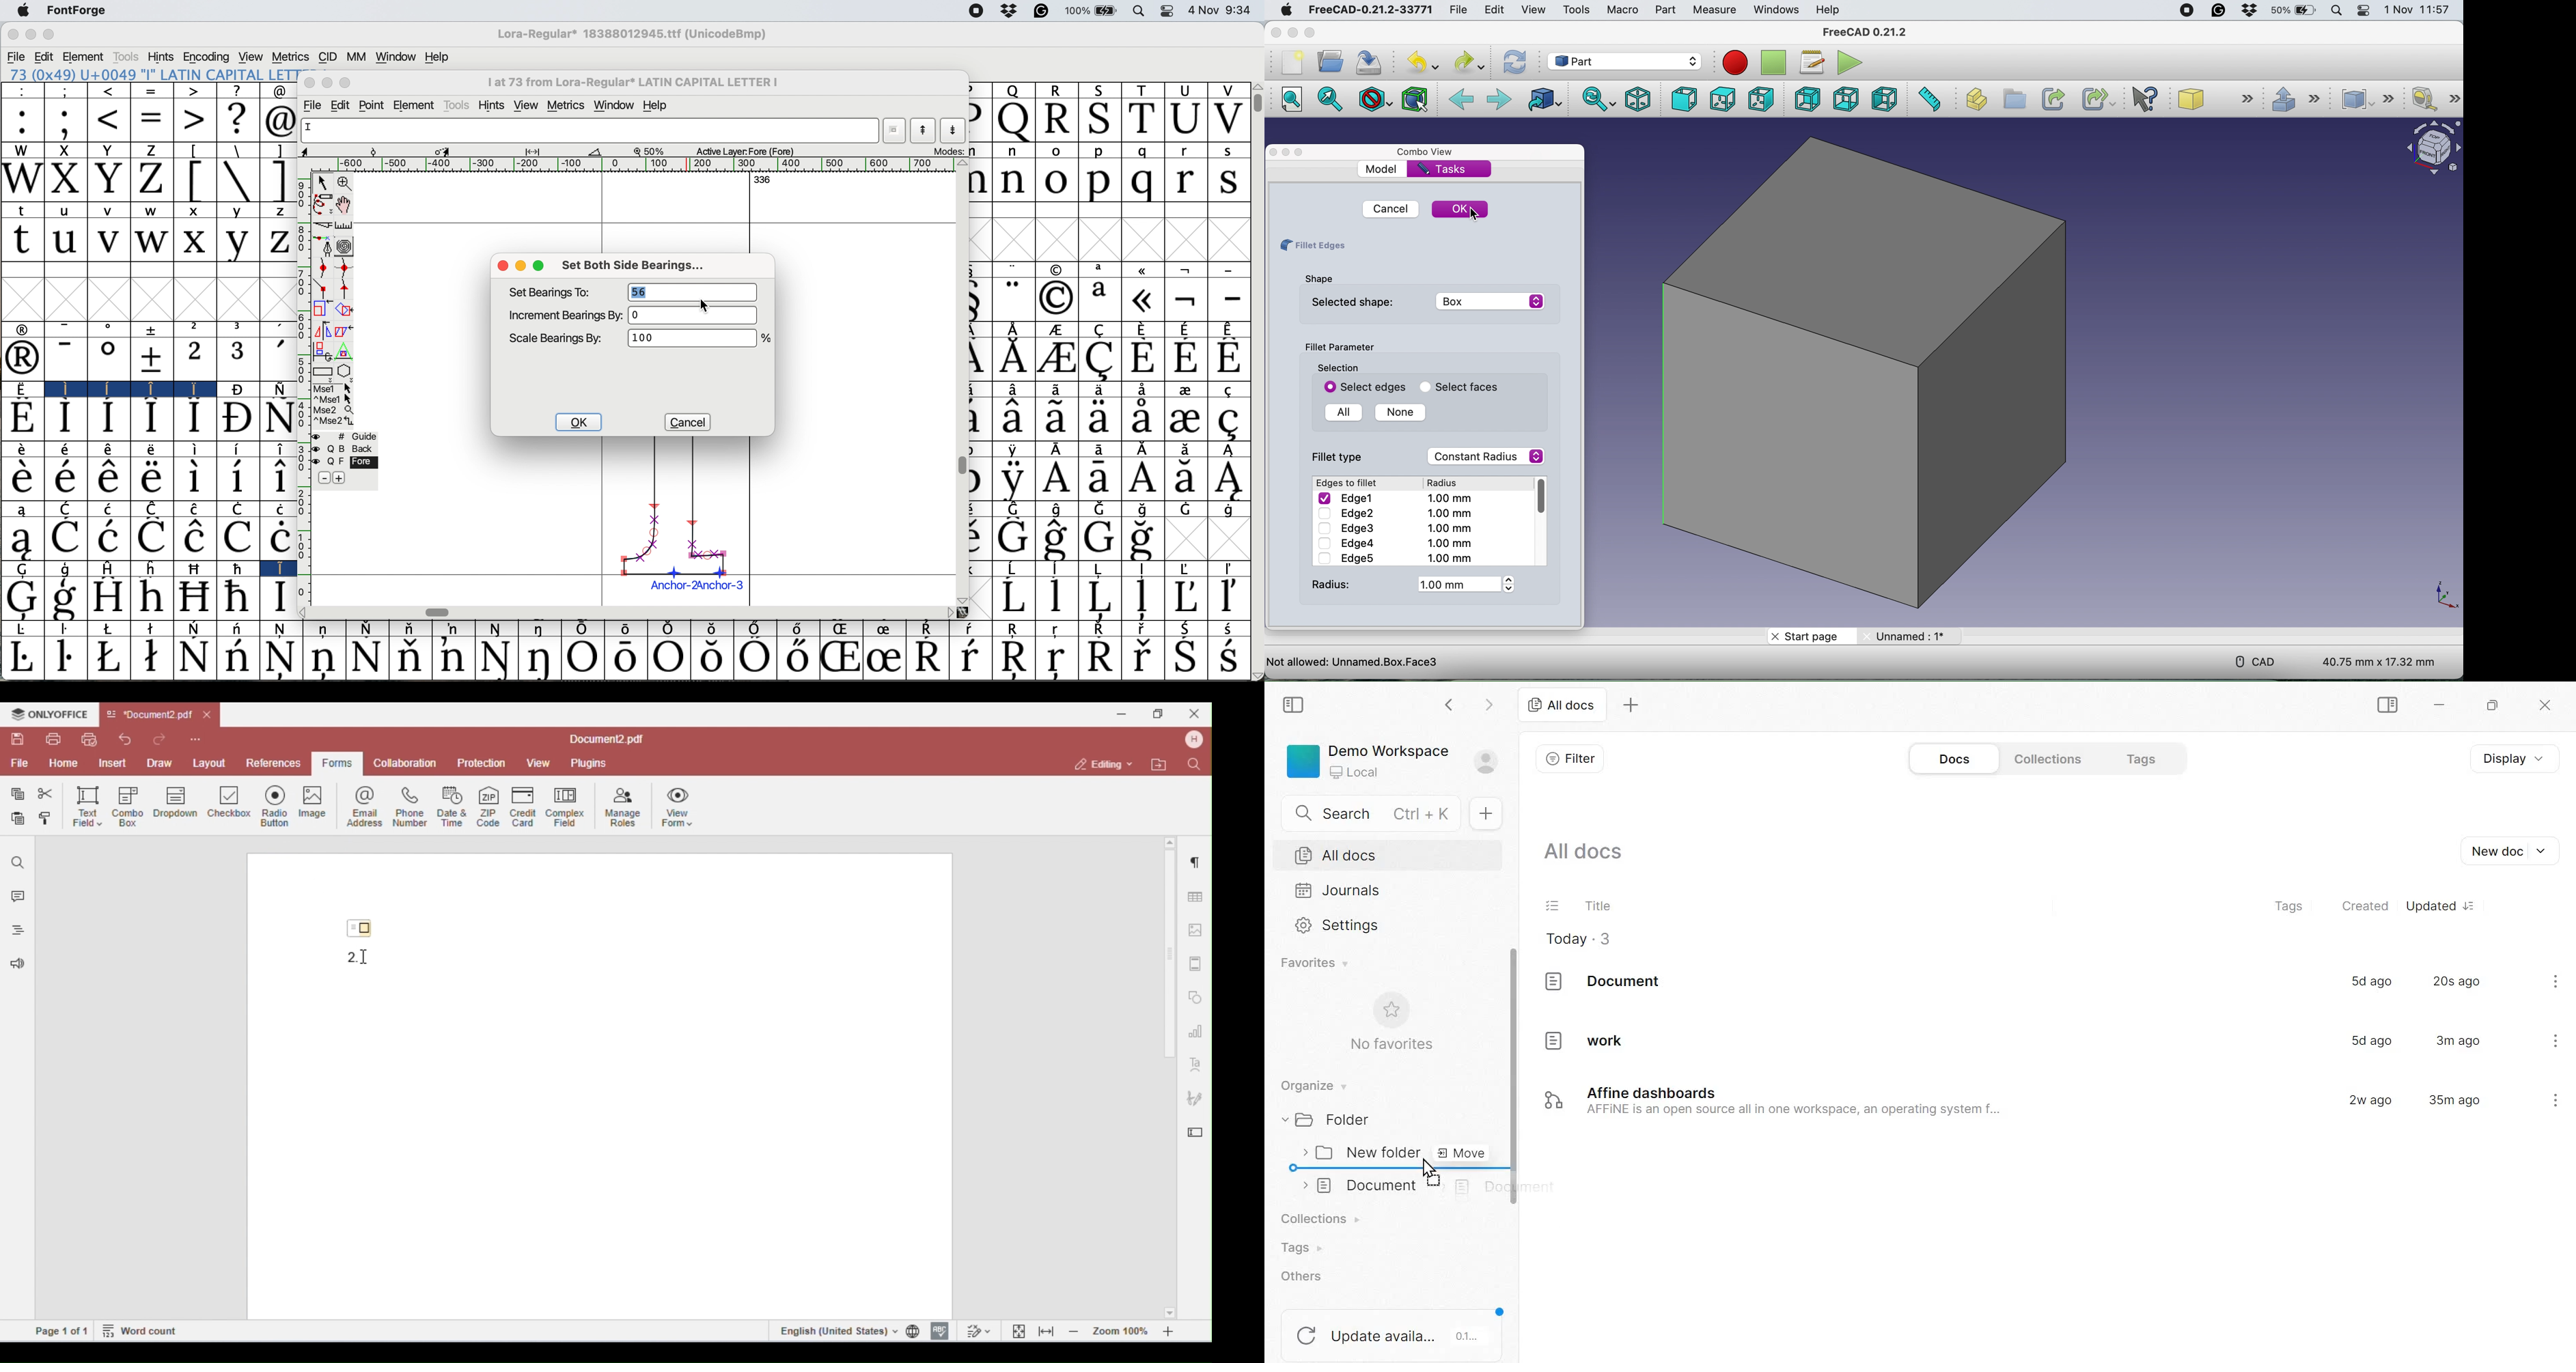 This screenshot has height=1372, width=2576. Describe the element at coordinates (963, 464) in the screenshot. I see `vertical scroll bar` at that location.